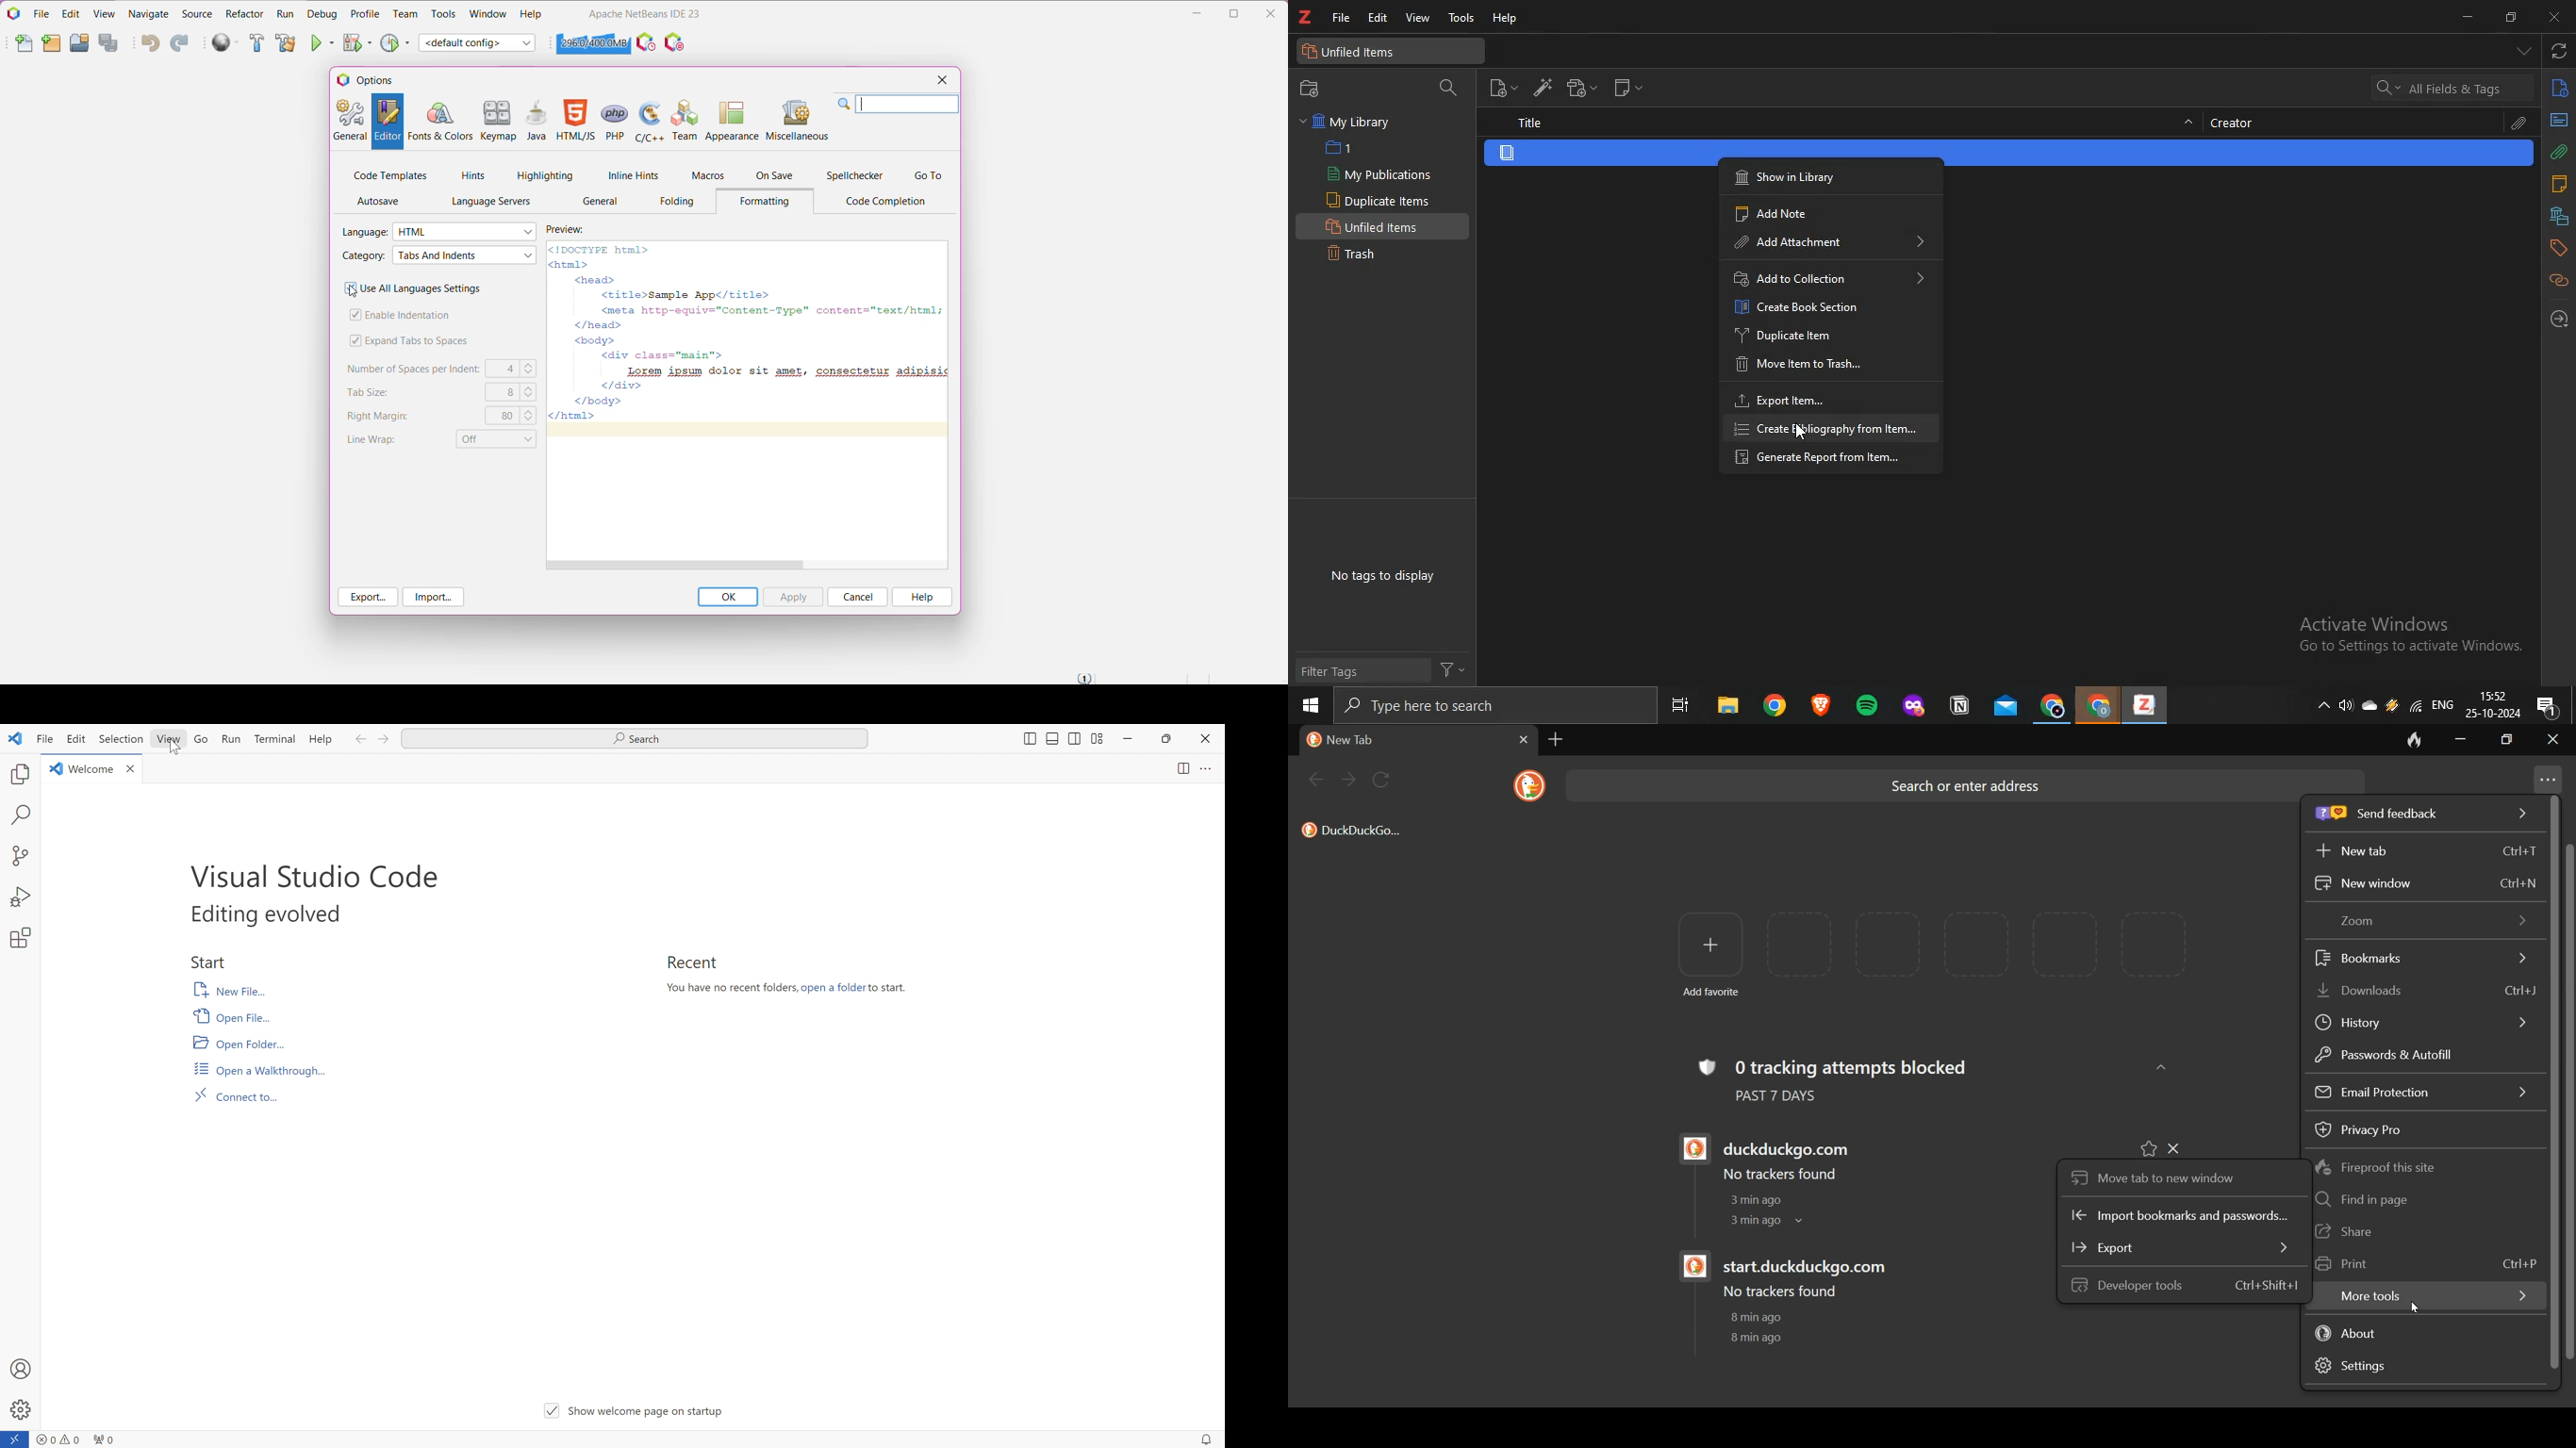  What do you see at coordinates (2457, 741) in the screenshot?
I see `minimize` at bounding box center [2457, 741].